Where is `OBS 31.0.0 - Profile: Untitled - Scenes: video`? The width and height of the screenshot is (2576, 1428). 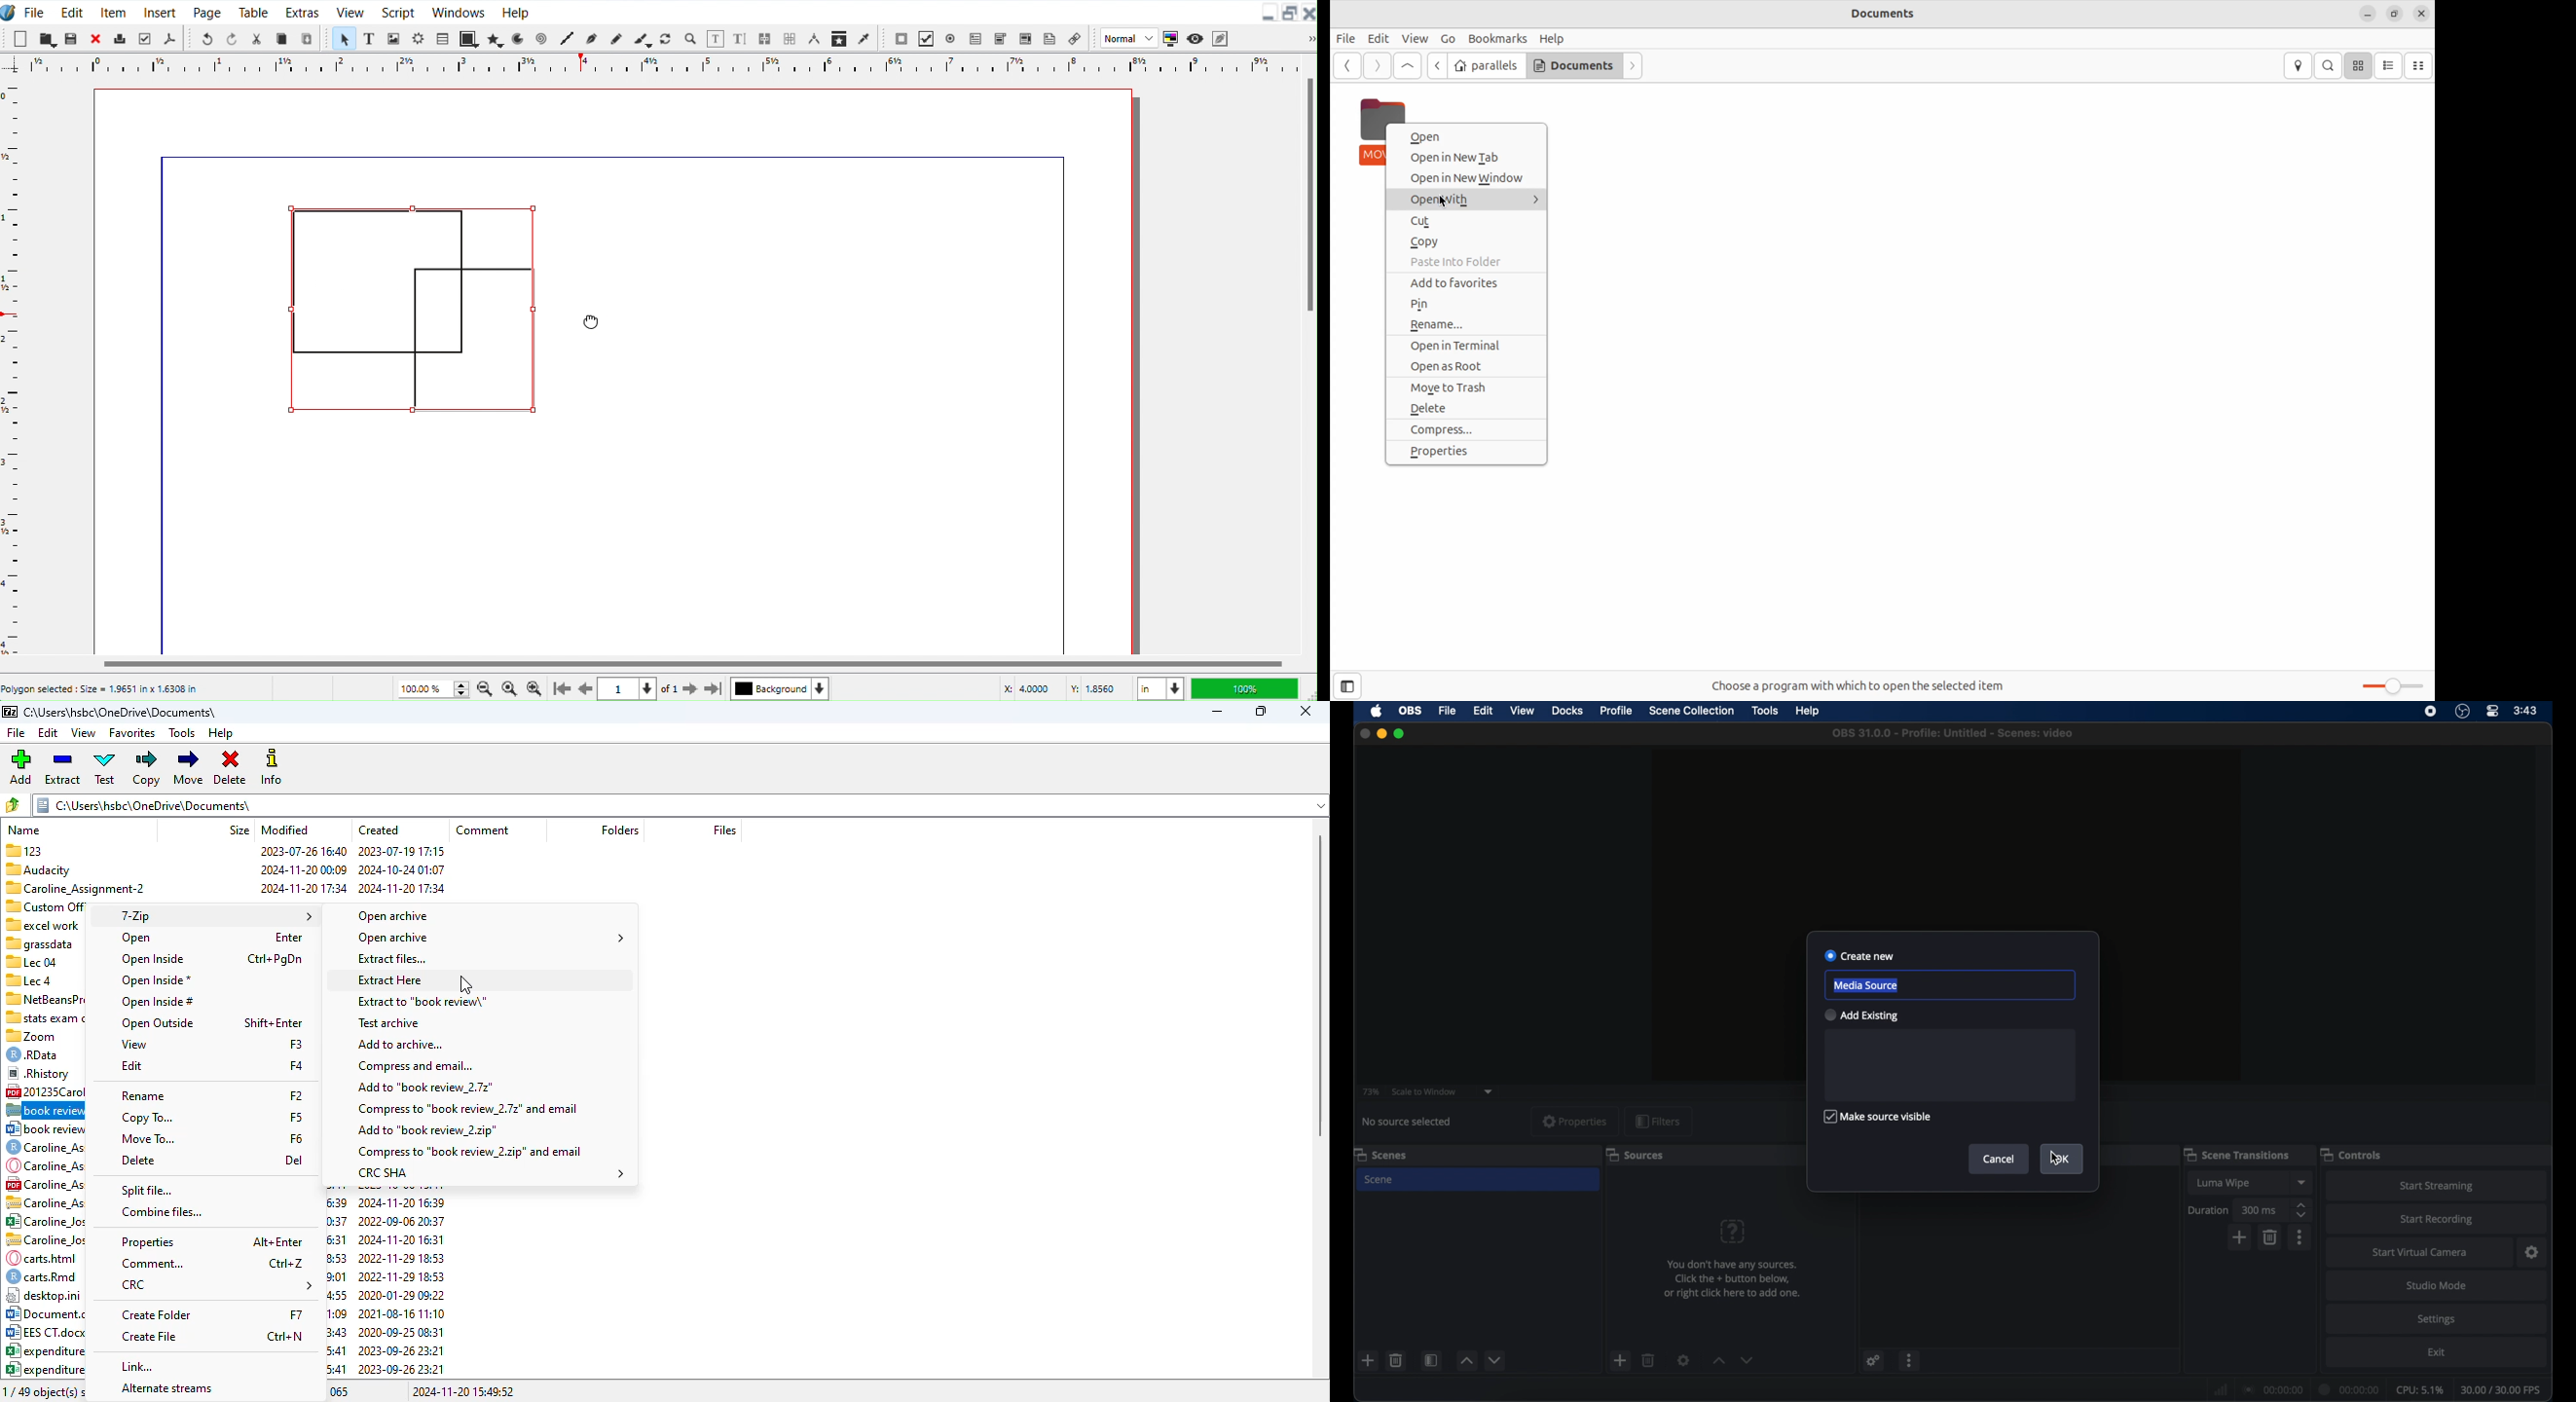 OBS 31.0.0 - Profile: Untitled - Scenes: video is located at coordinates (1951, 733).